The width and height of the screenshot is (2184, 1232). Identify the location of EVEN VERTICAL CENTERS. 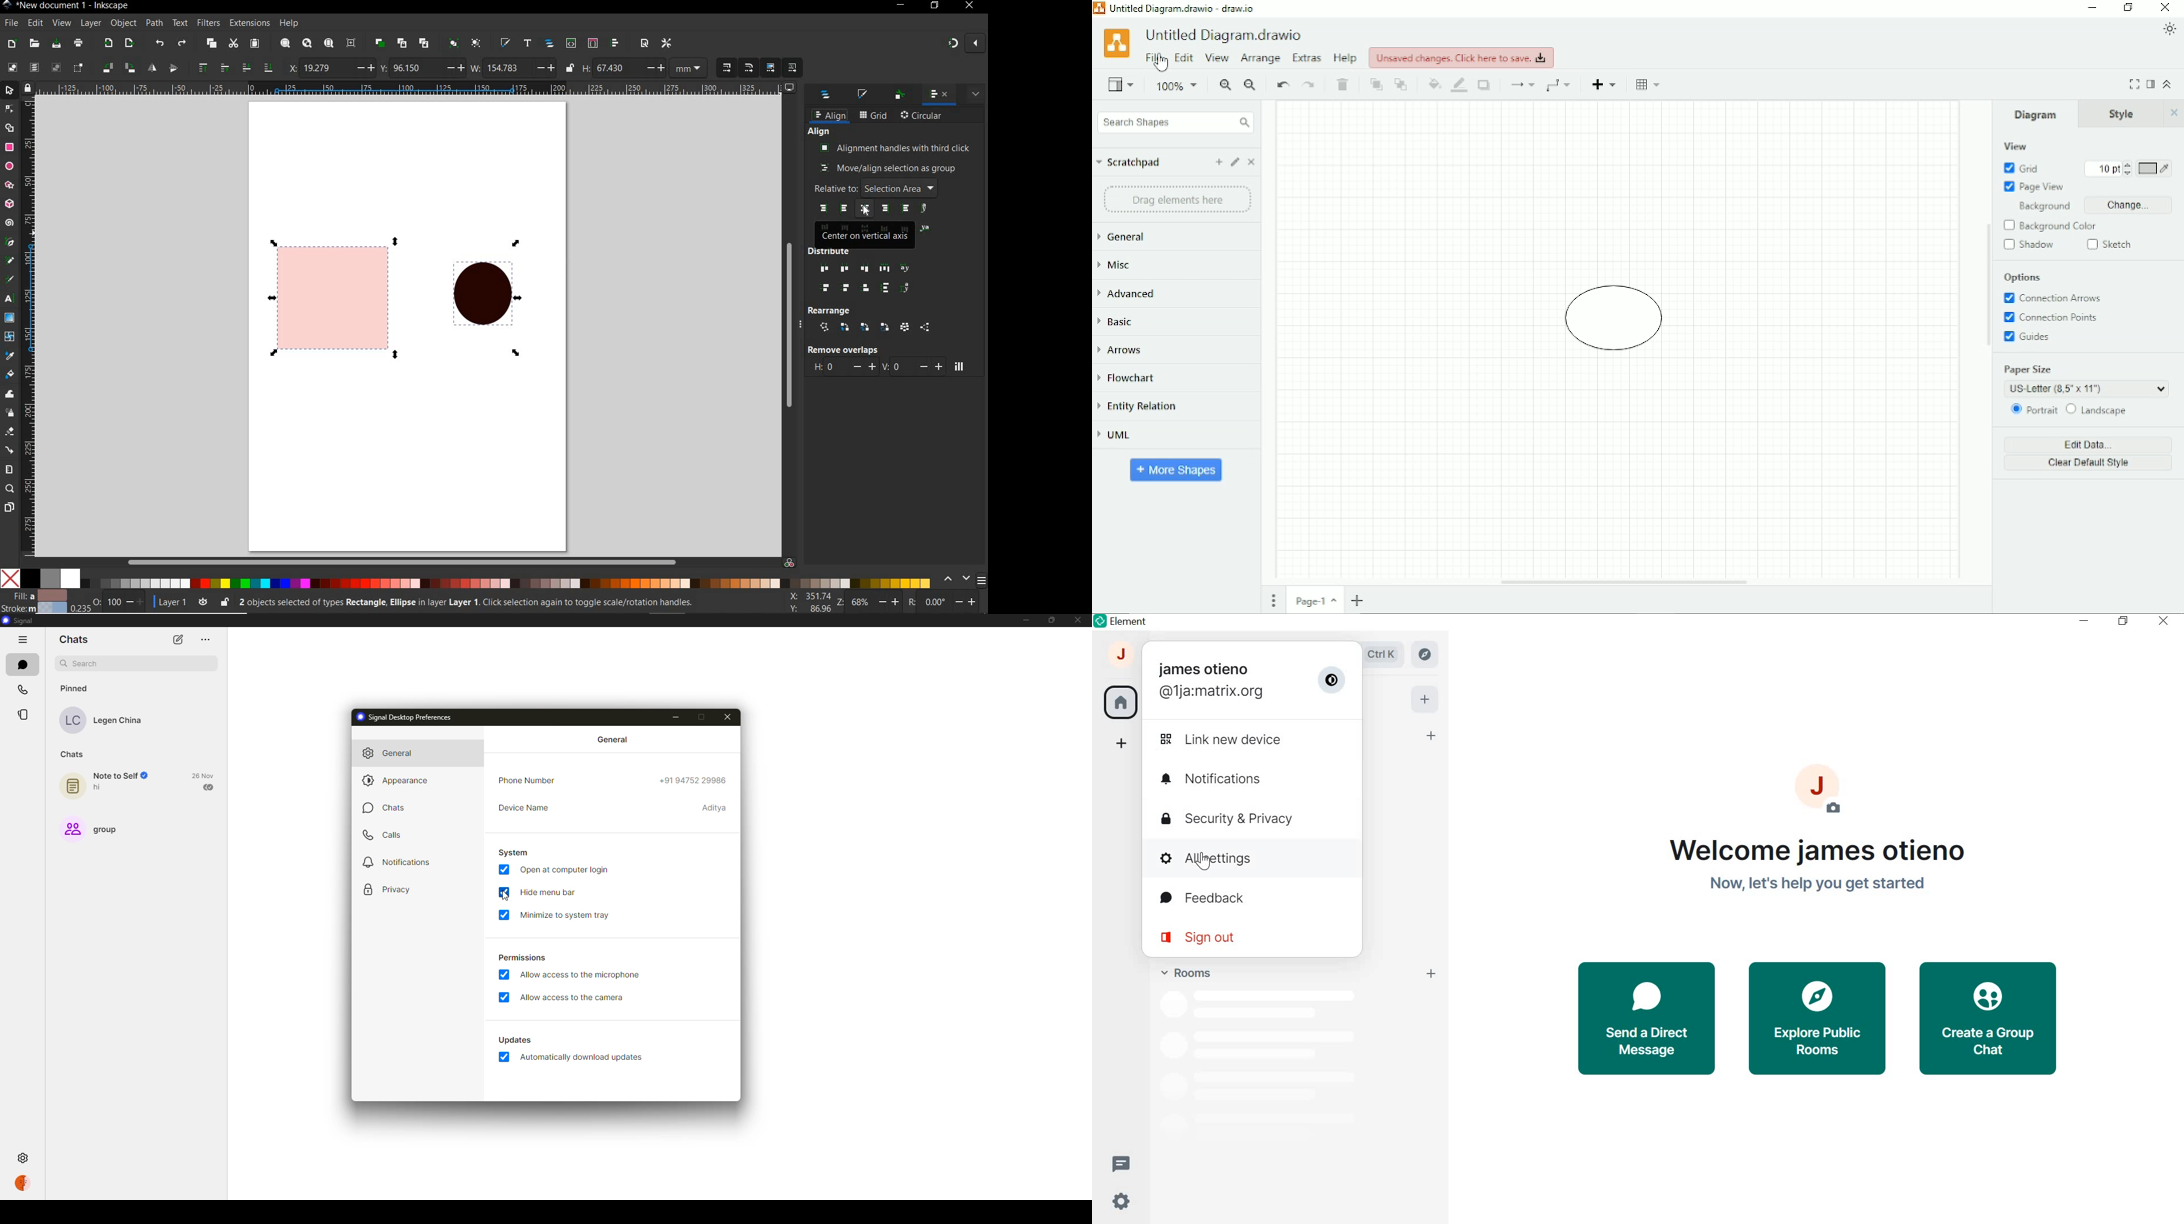
(846, 289).